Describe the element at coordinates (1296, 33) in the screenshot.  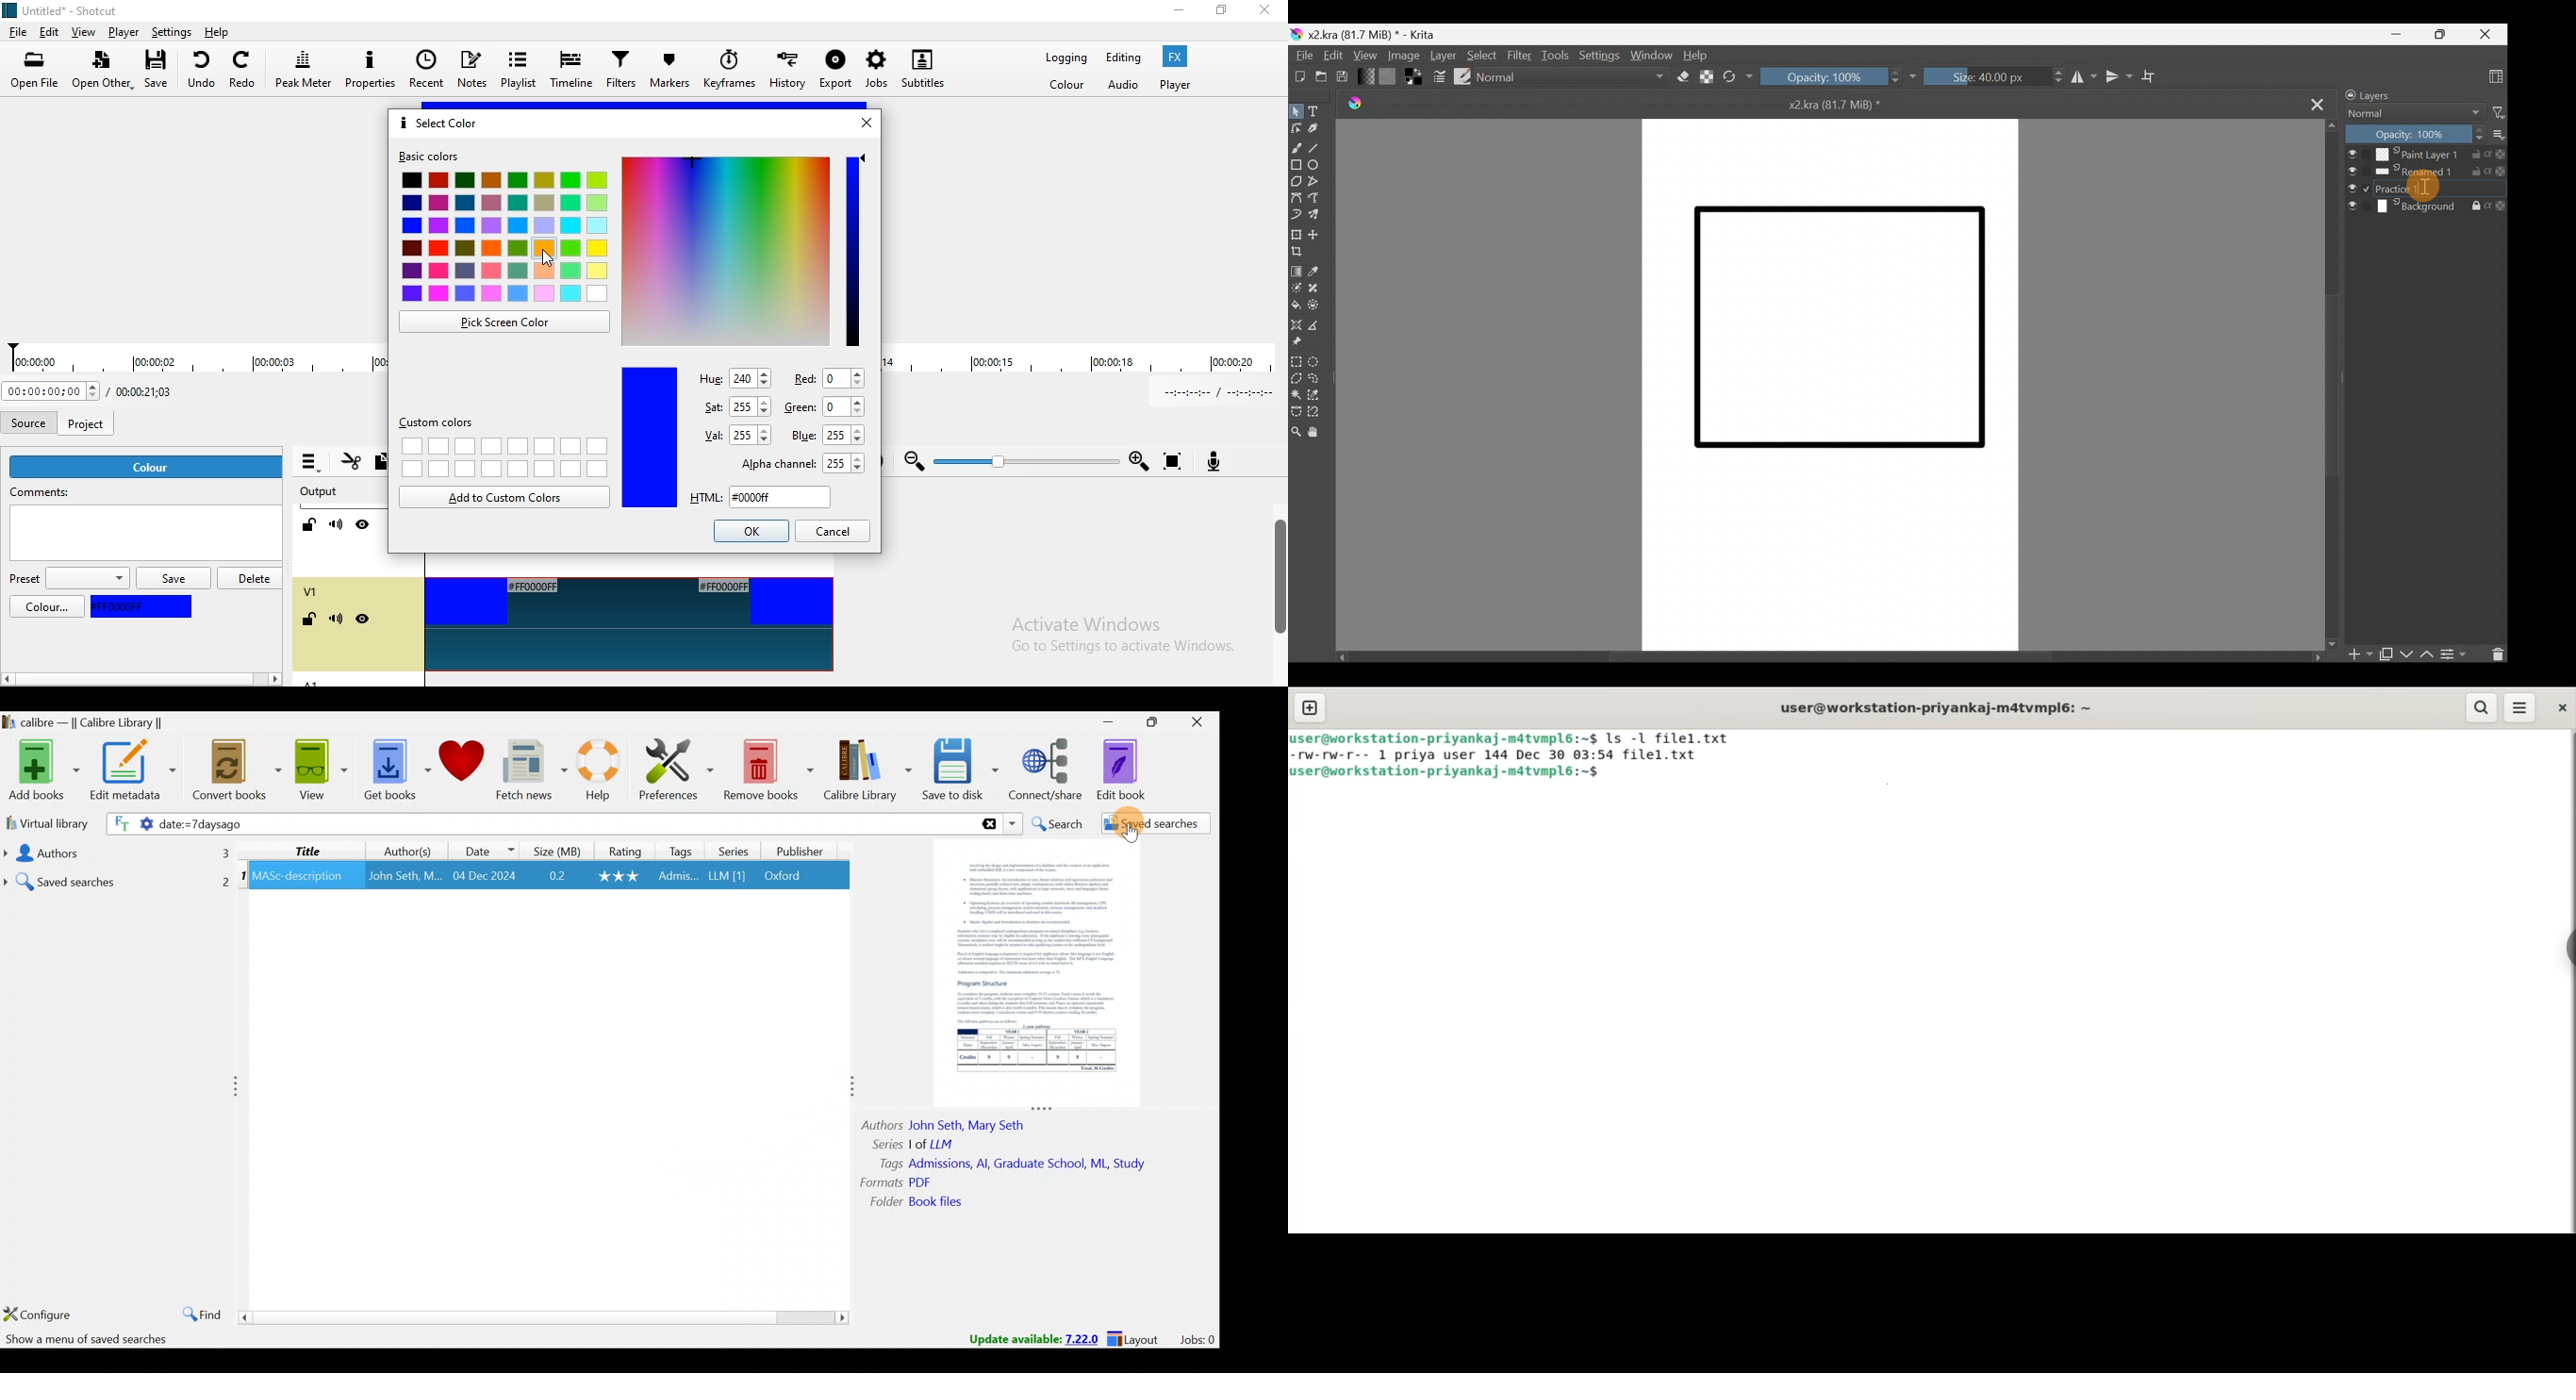
I see `Krita logo` at that location.